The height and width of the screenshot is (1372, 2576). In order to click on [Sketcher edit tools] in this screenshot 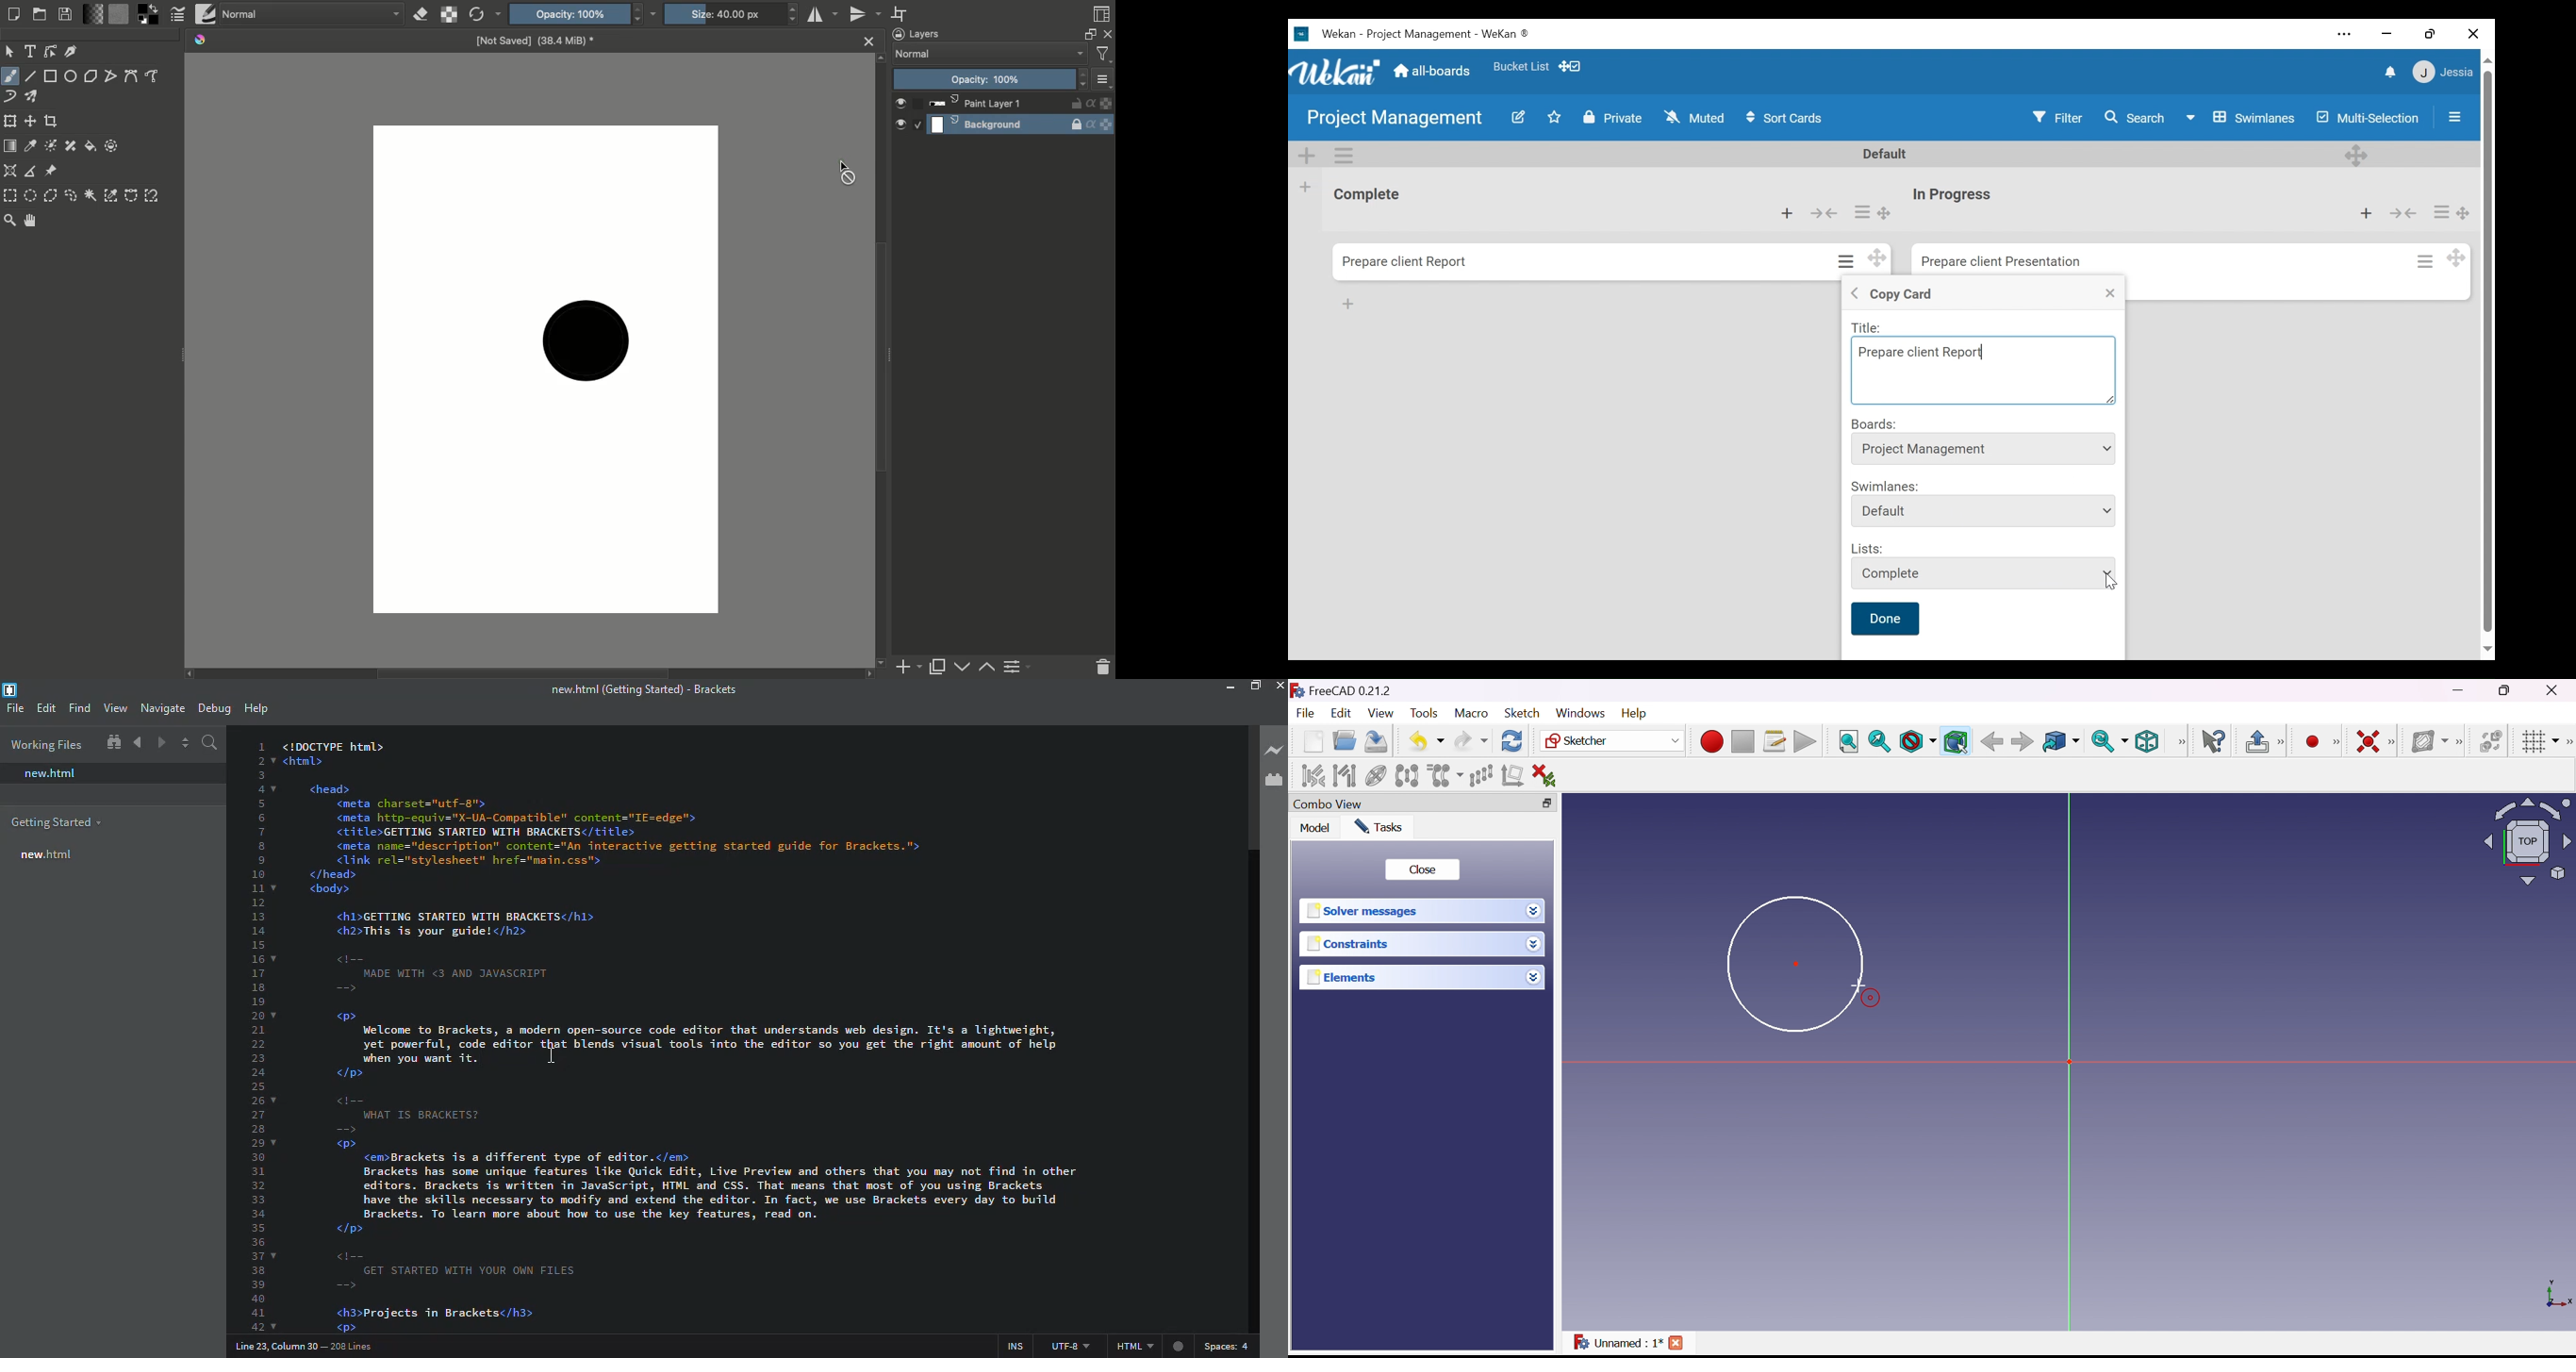, I will do `click(2568, 740)`.